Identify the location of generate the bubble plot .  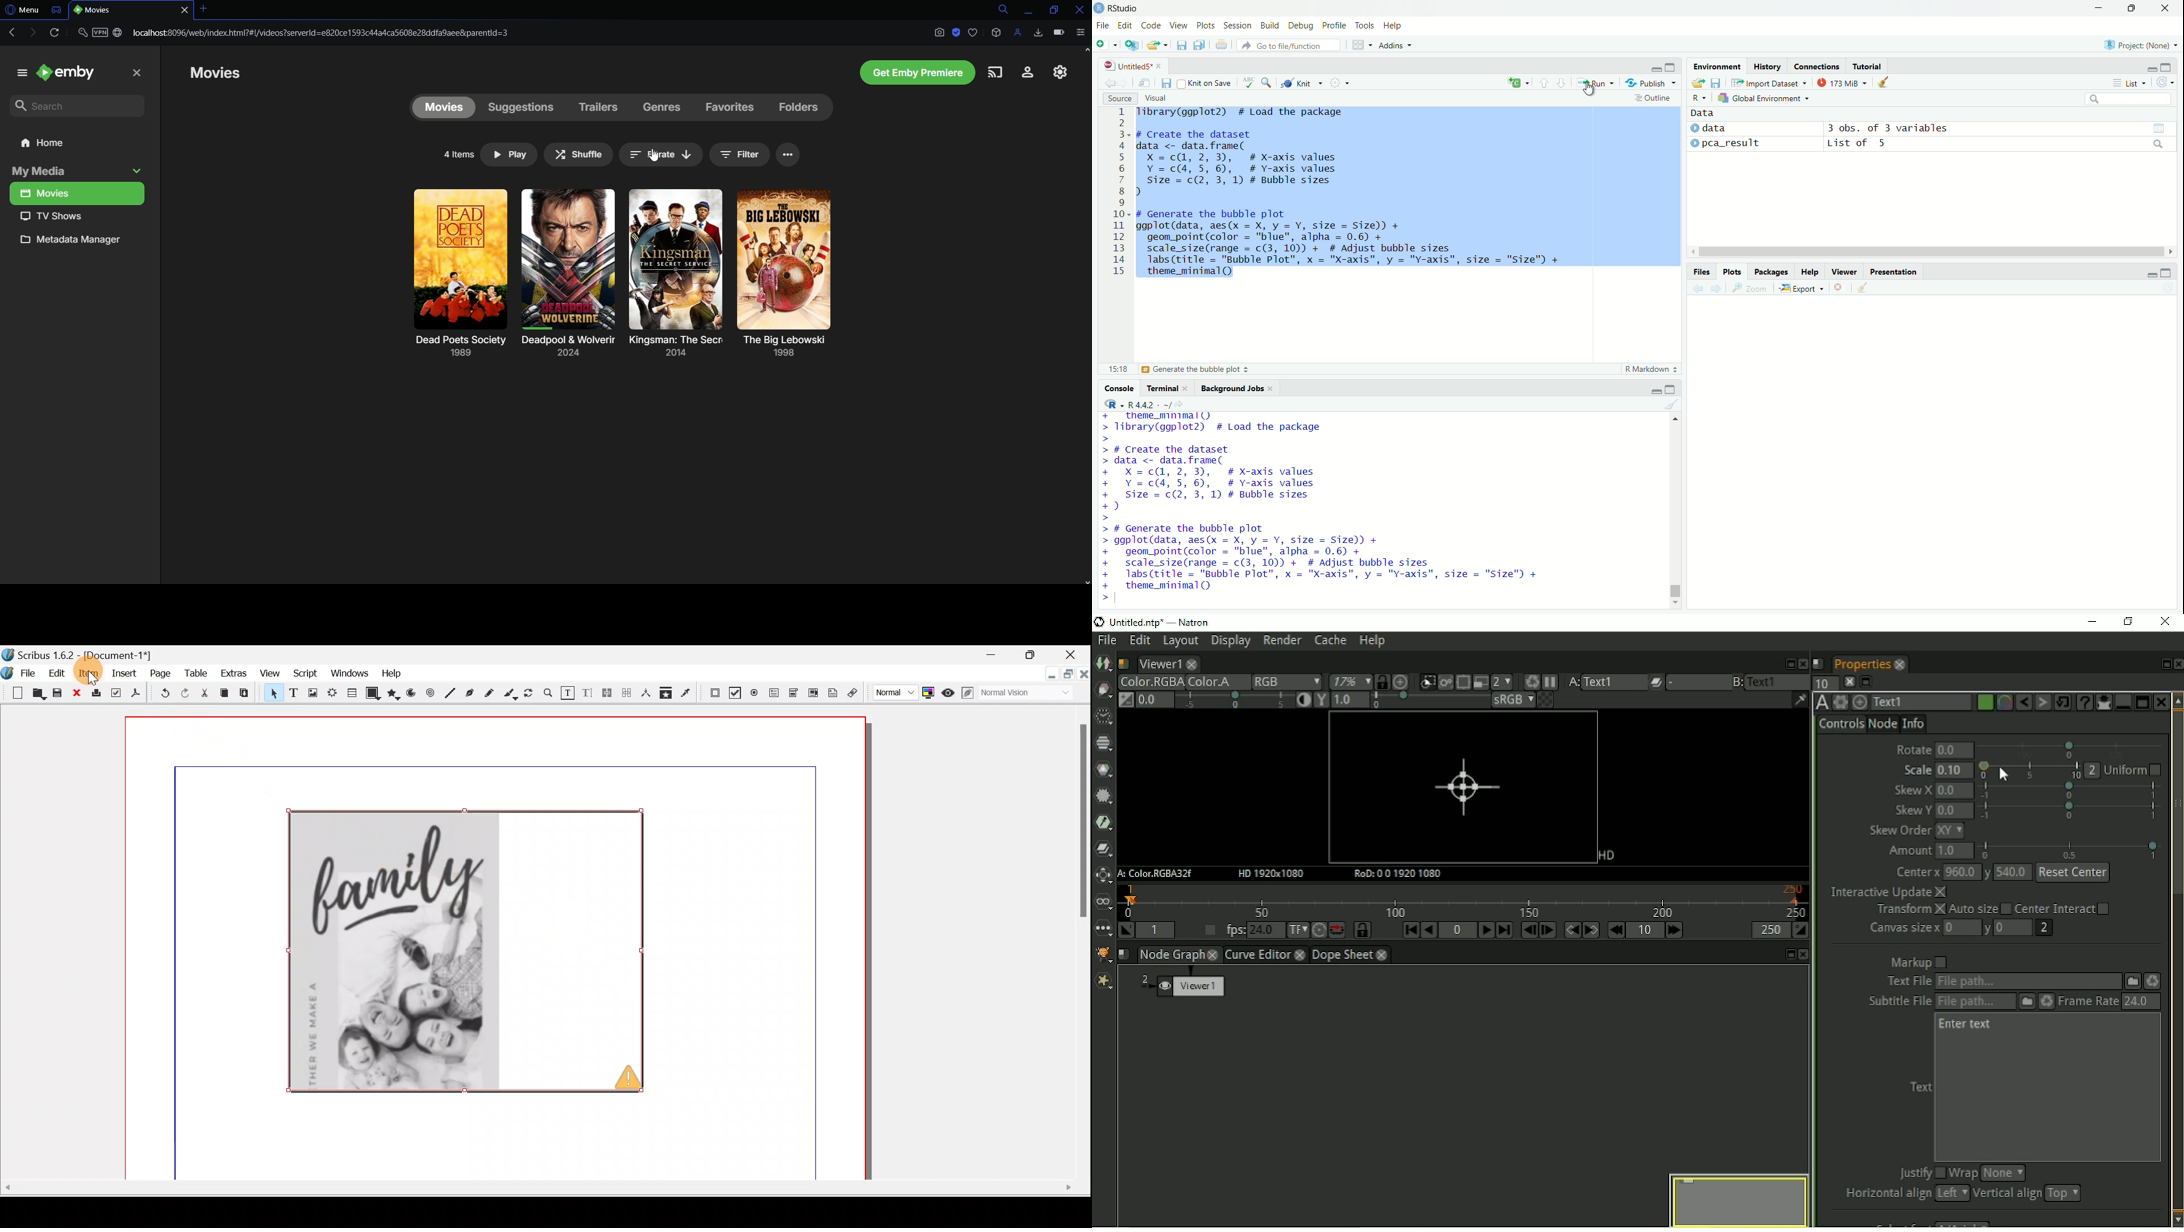
(1179, 370).